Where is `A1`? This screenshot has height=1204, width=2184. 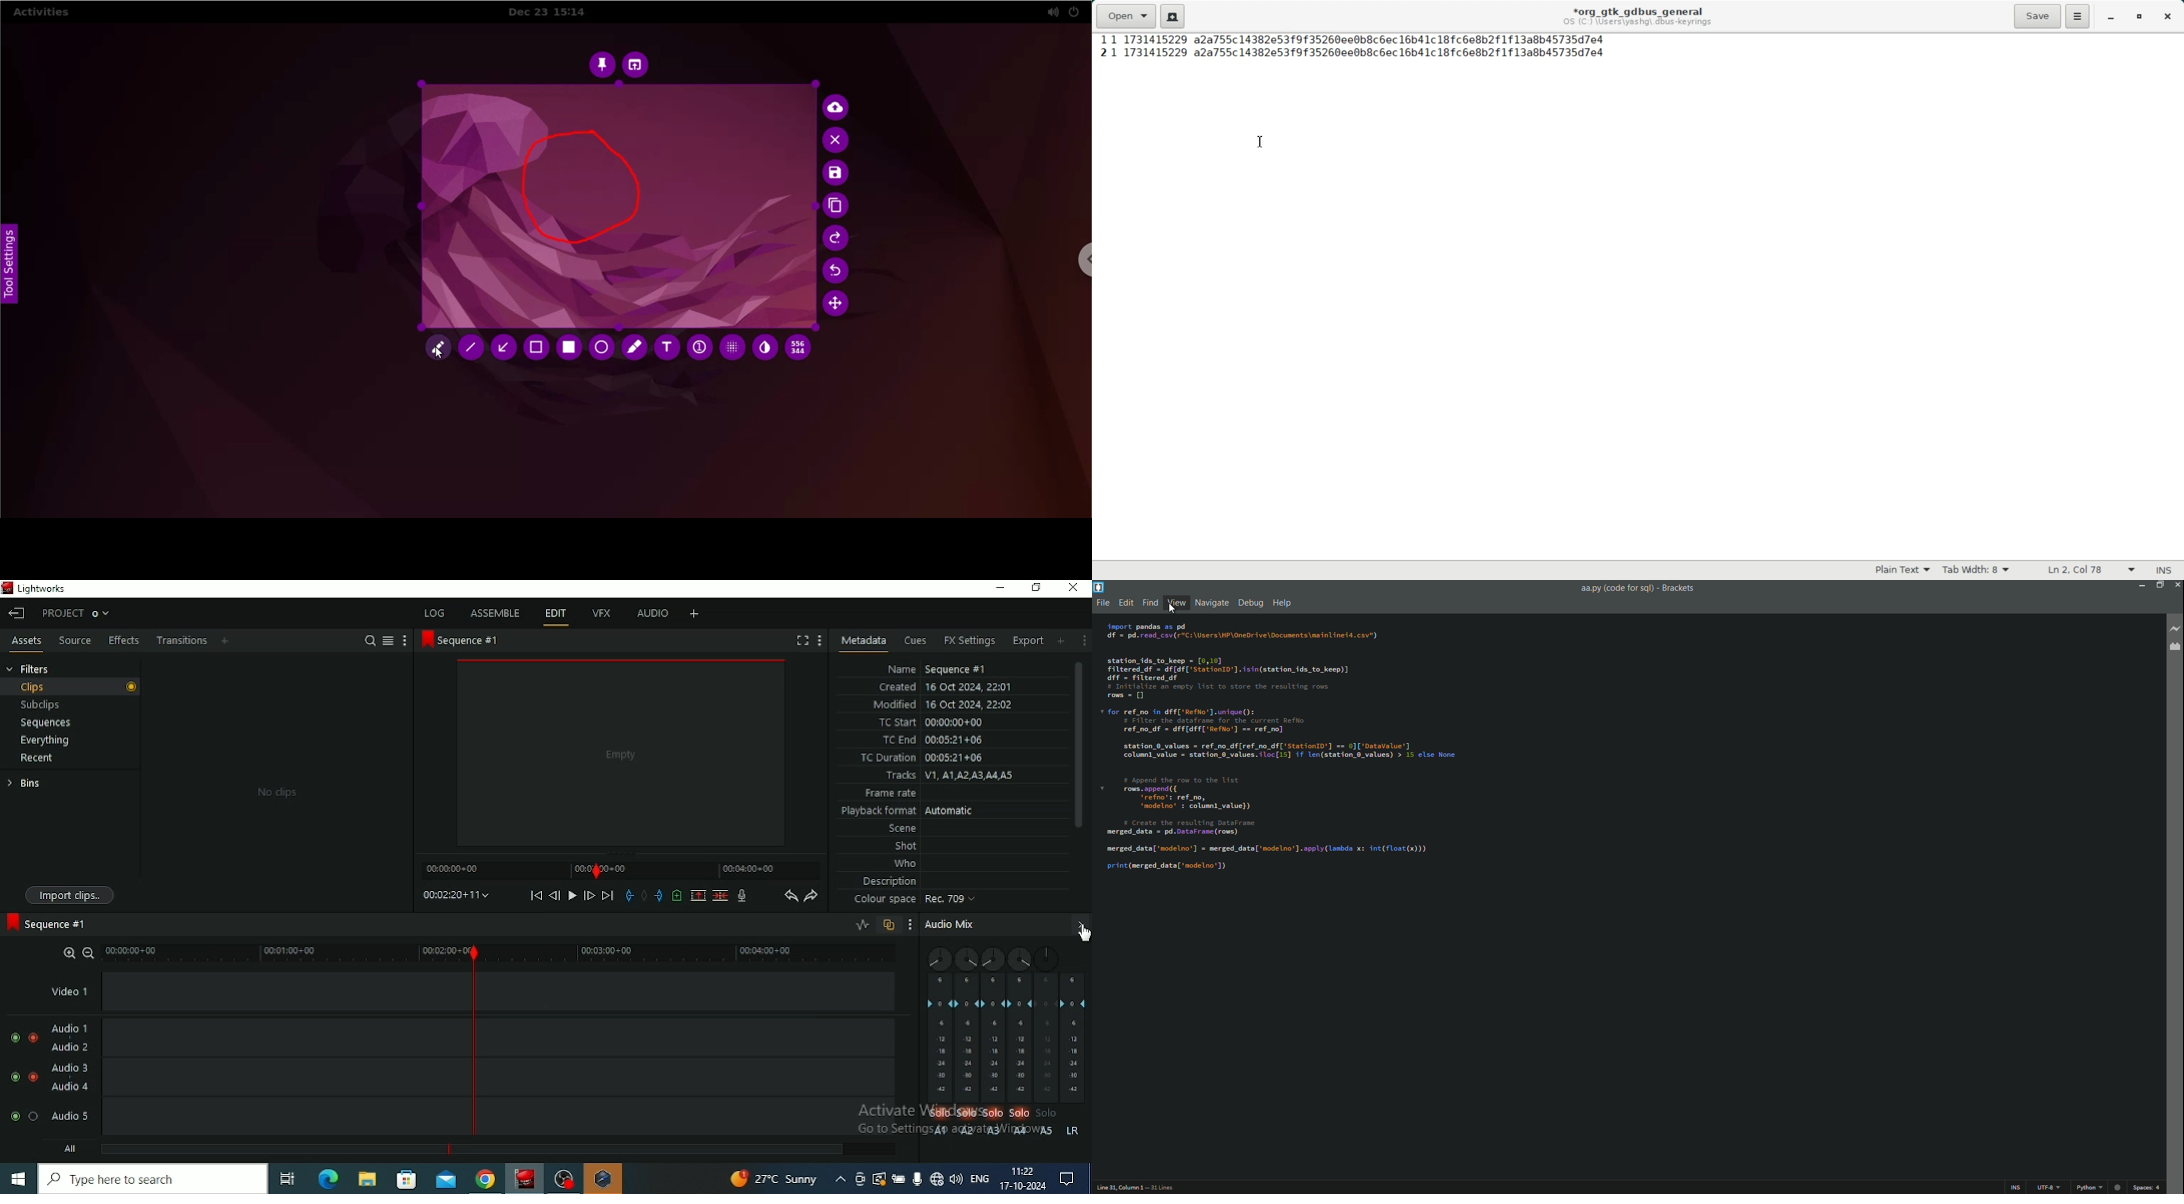 A1 is located at coordinates (941, 1134).